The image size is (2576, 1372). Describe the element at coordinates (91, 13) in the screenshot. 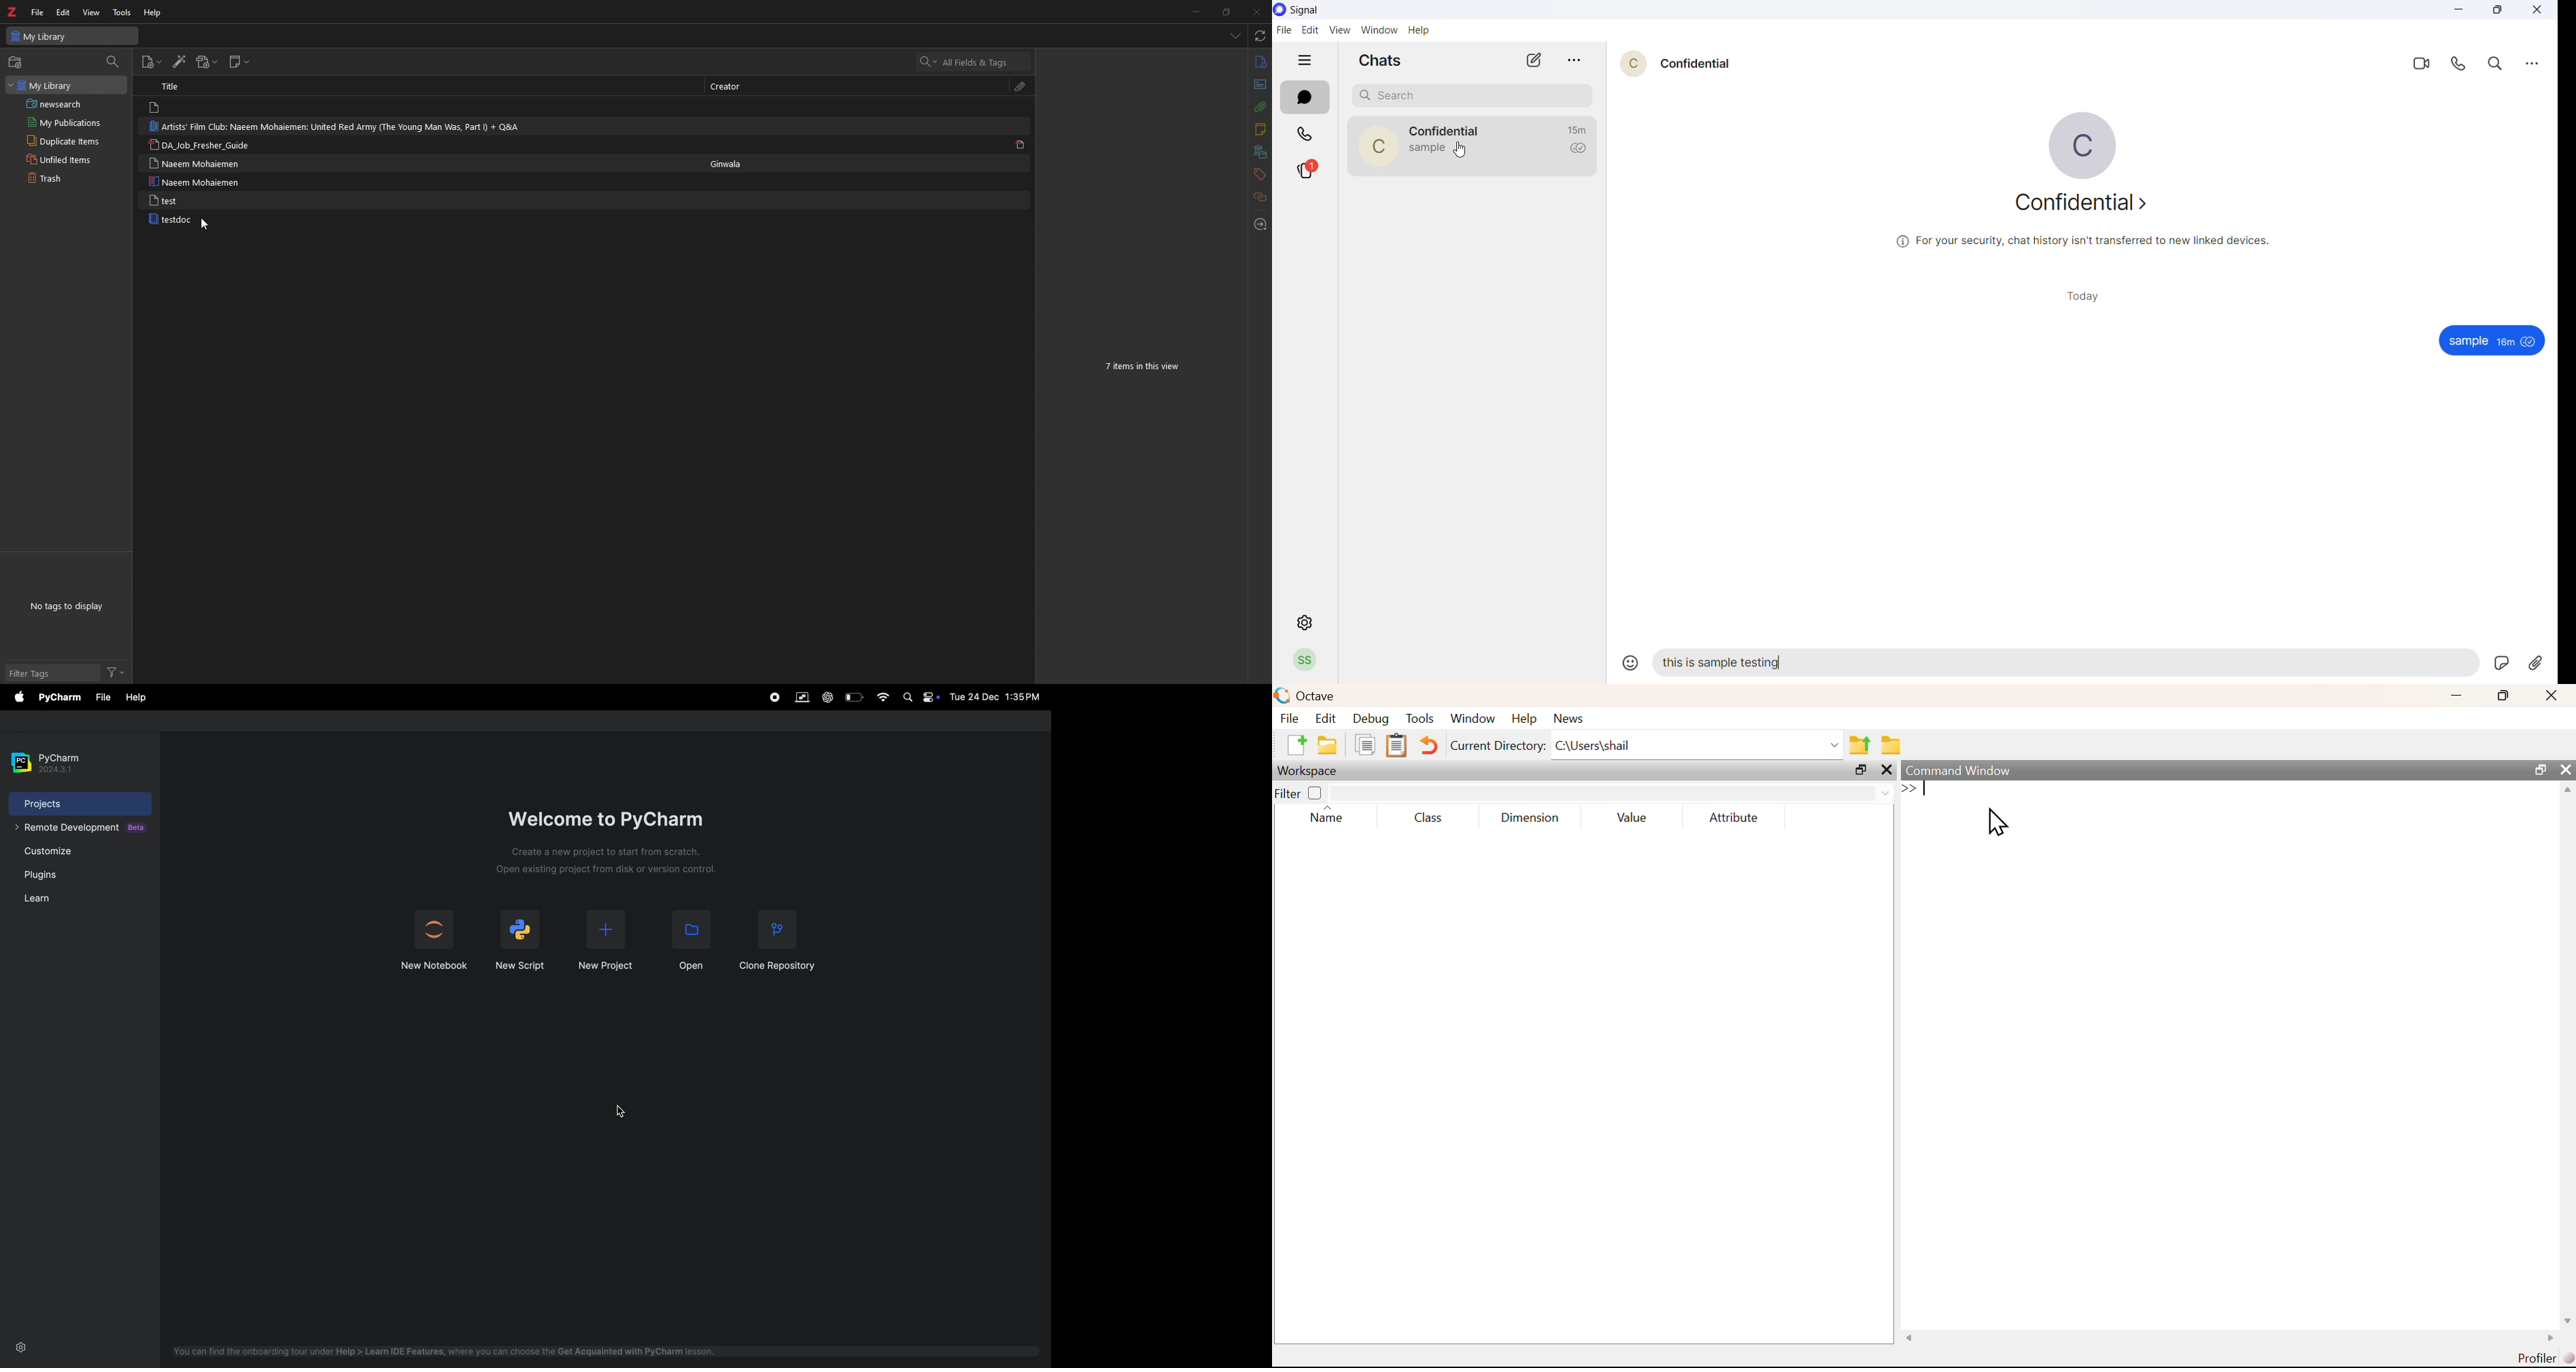

I see `View` at that location.